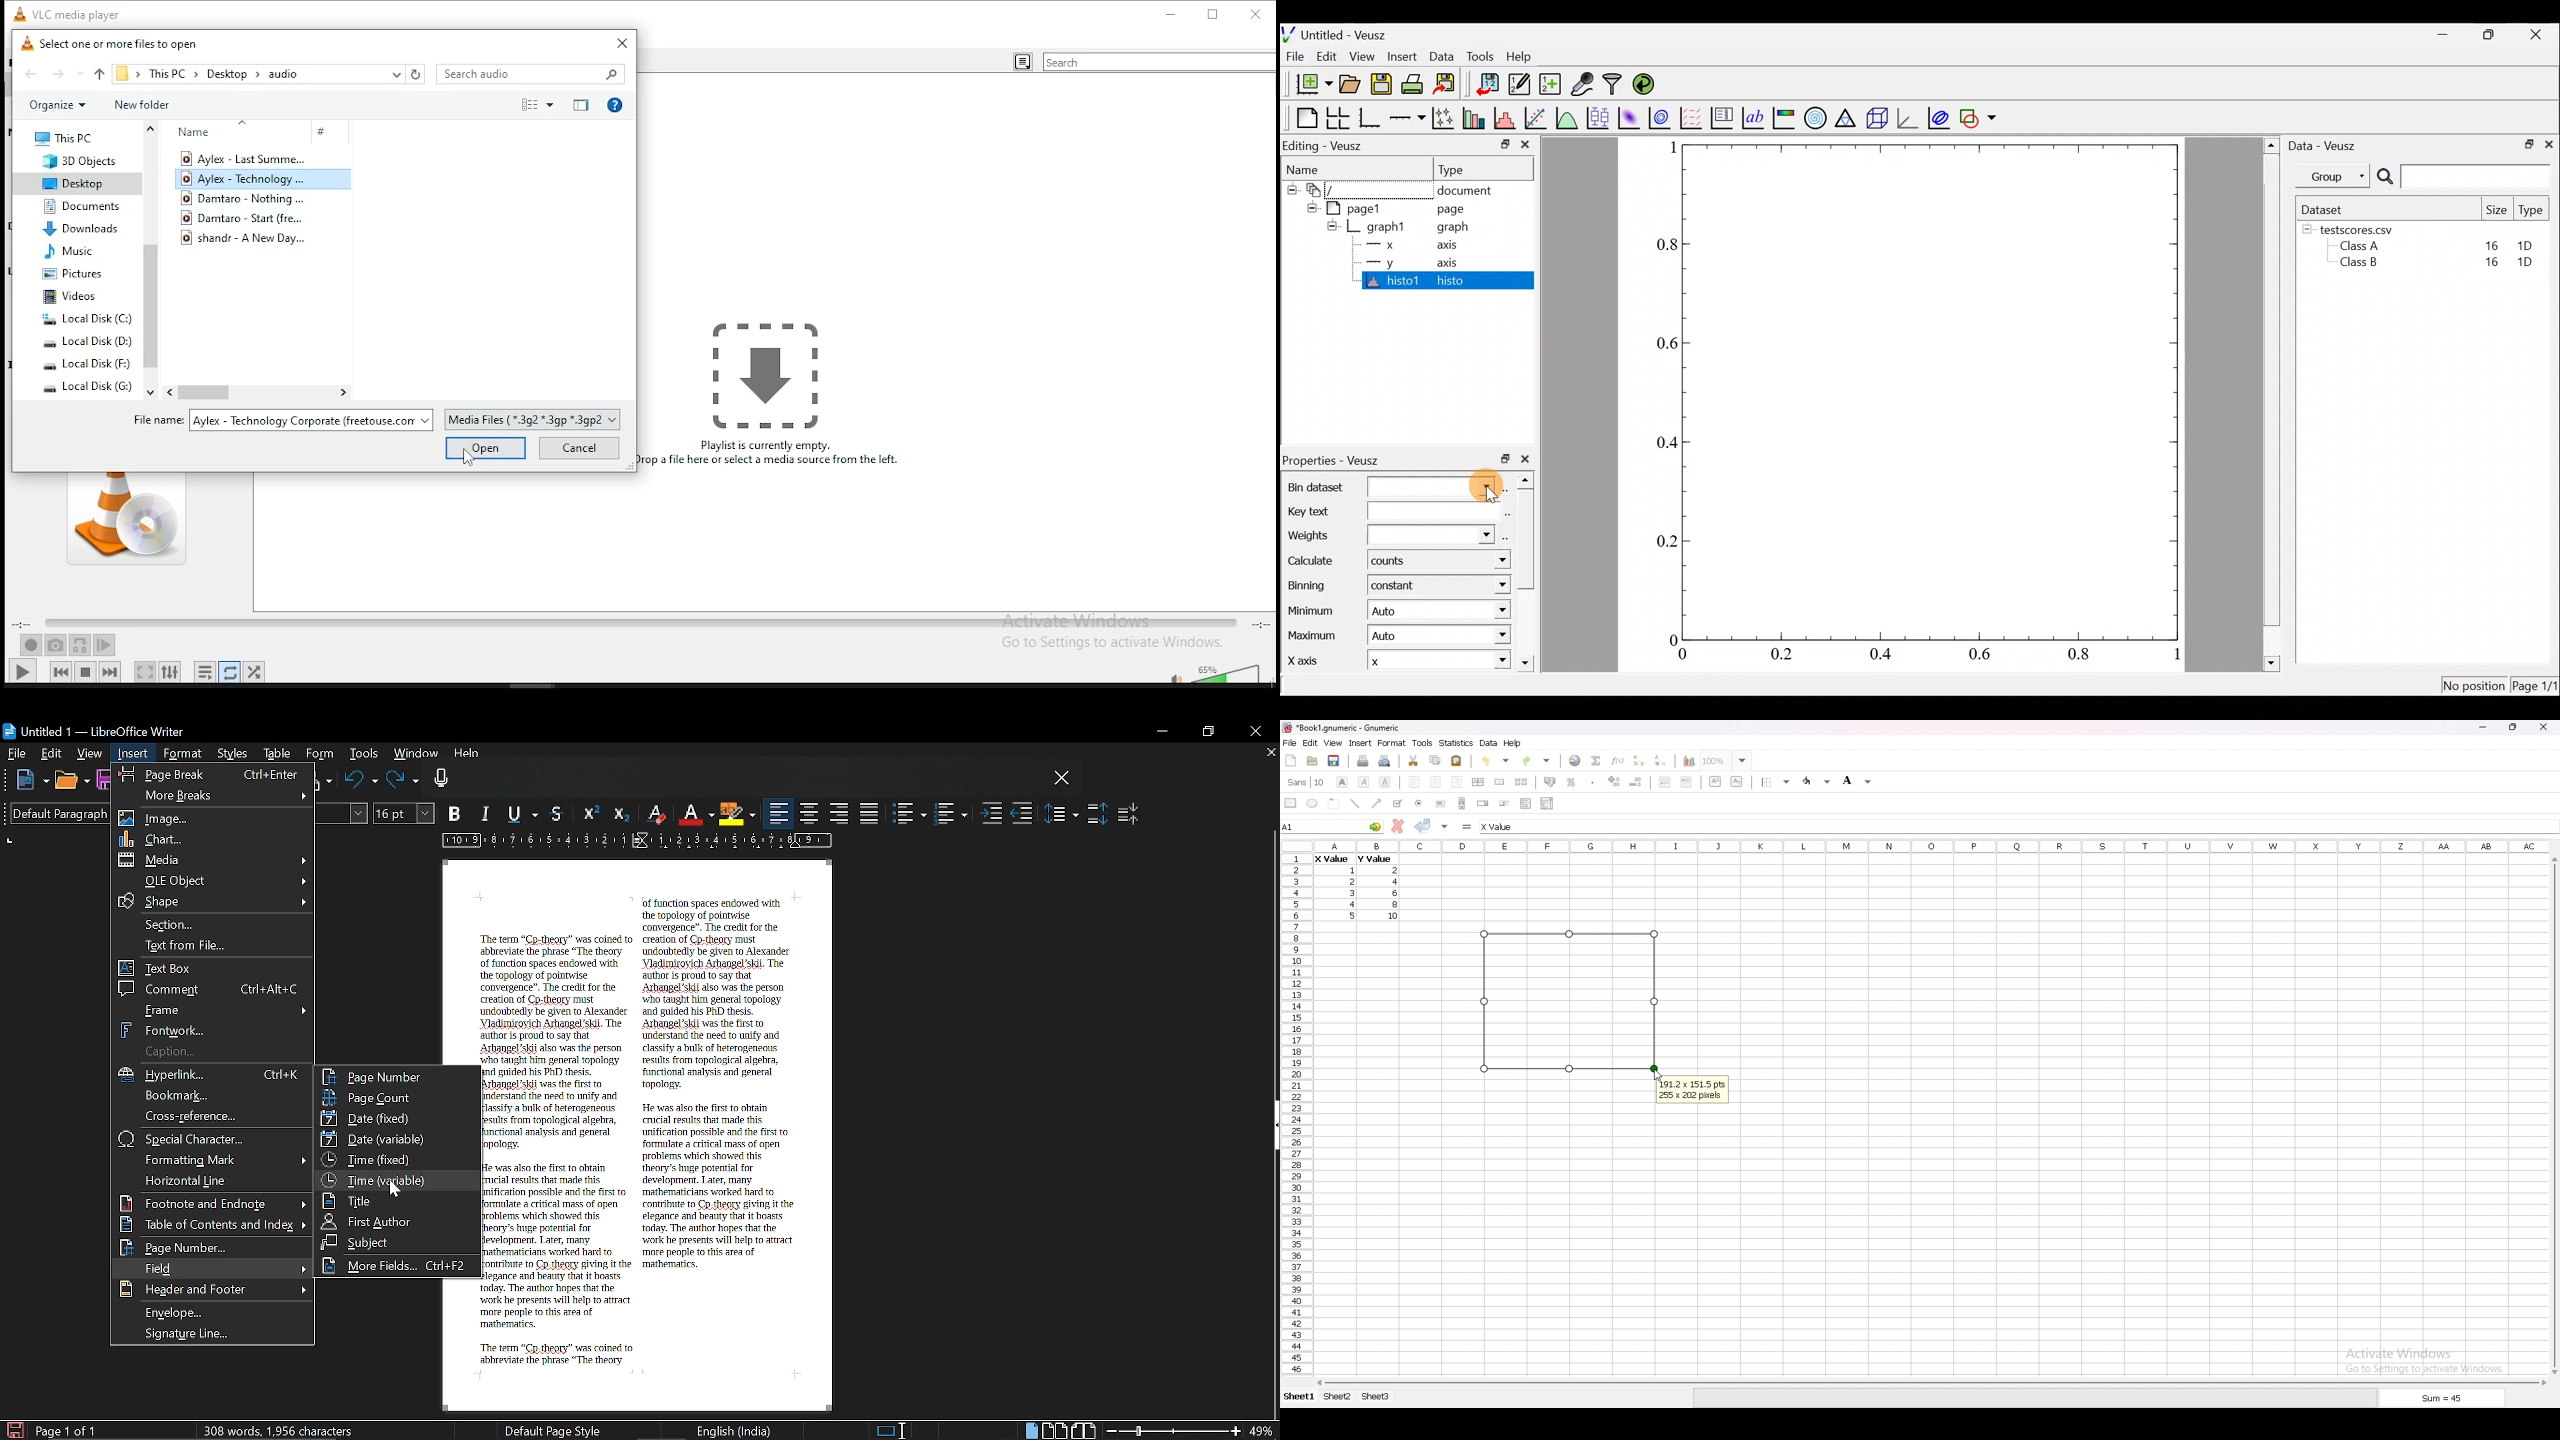 This screenshot has width=2576, height=1456. What do you see at coordinates (487, 815) in the screenshot?
I see `Italic` at bounding box center [487, 815].